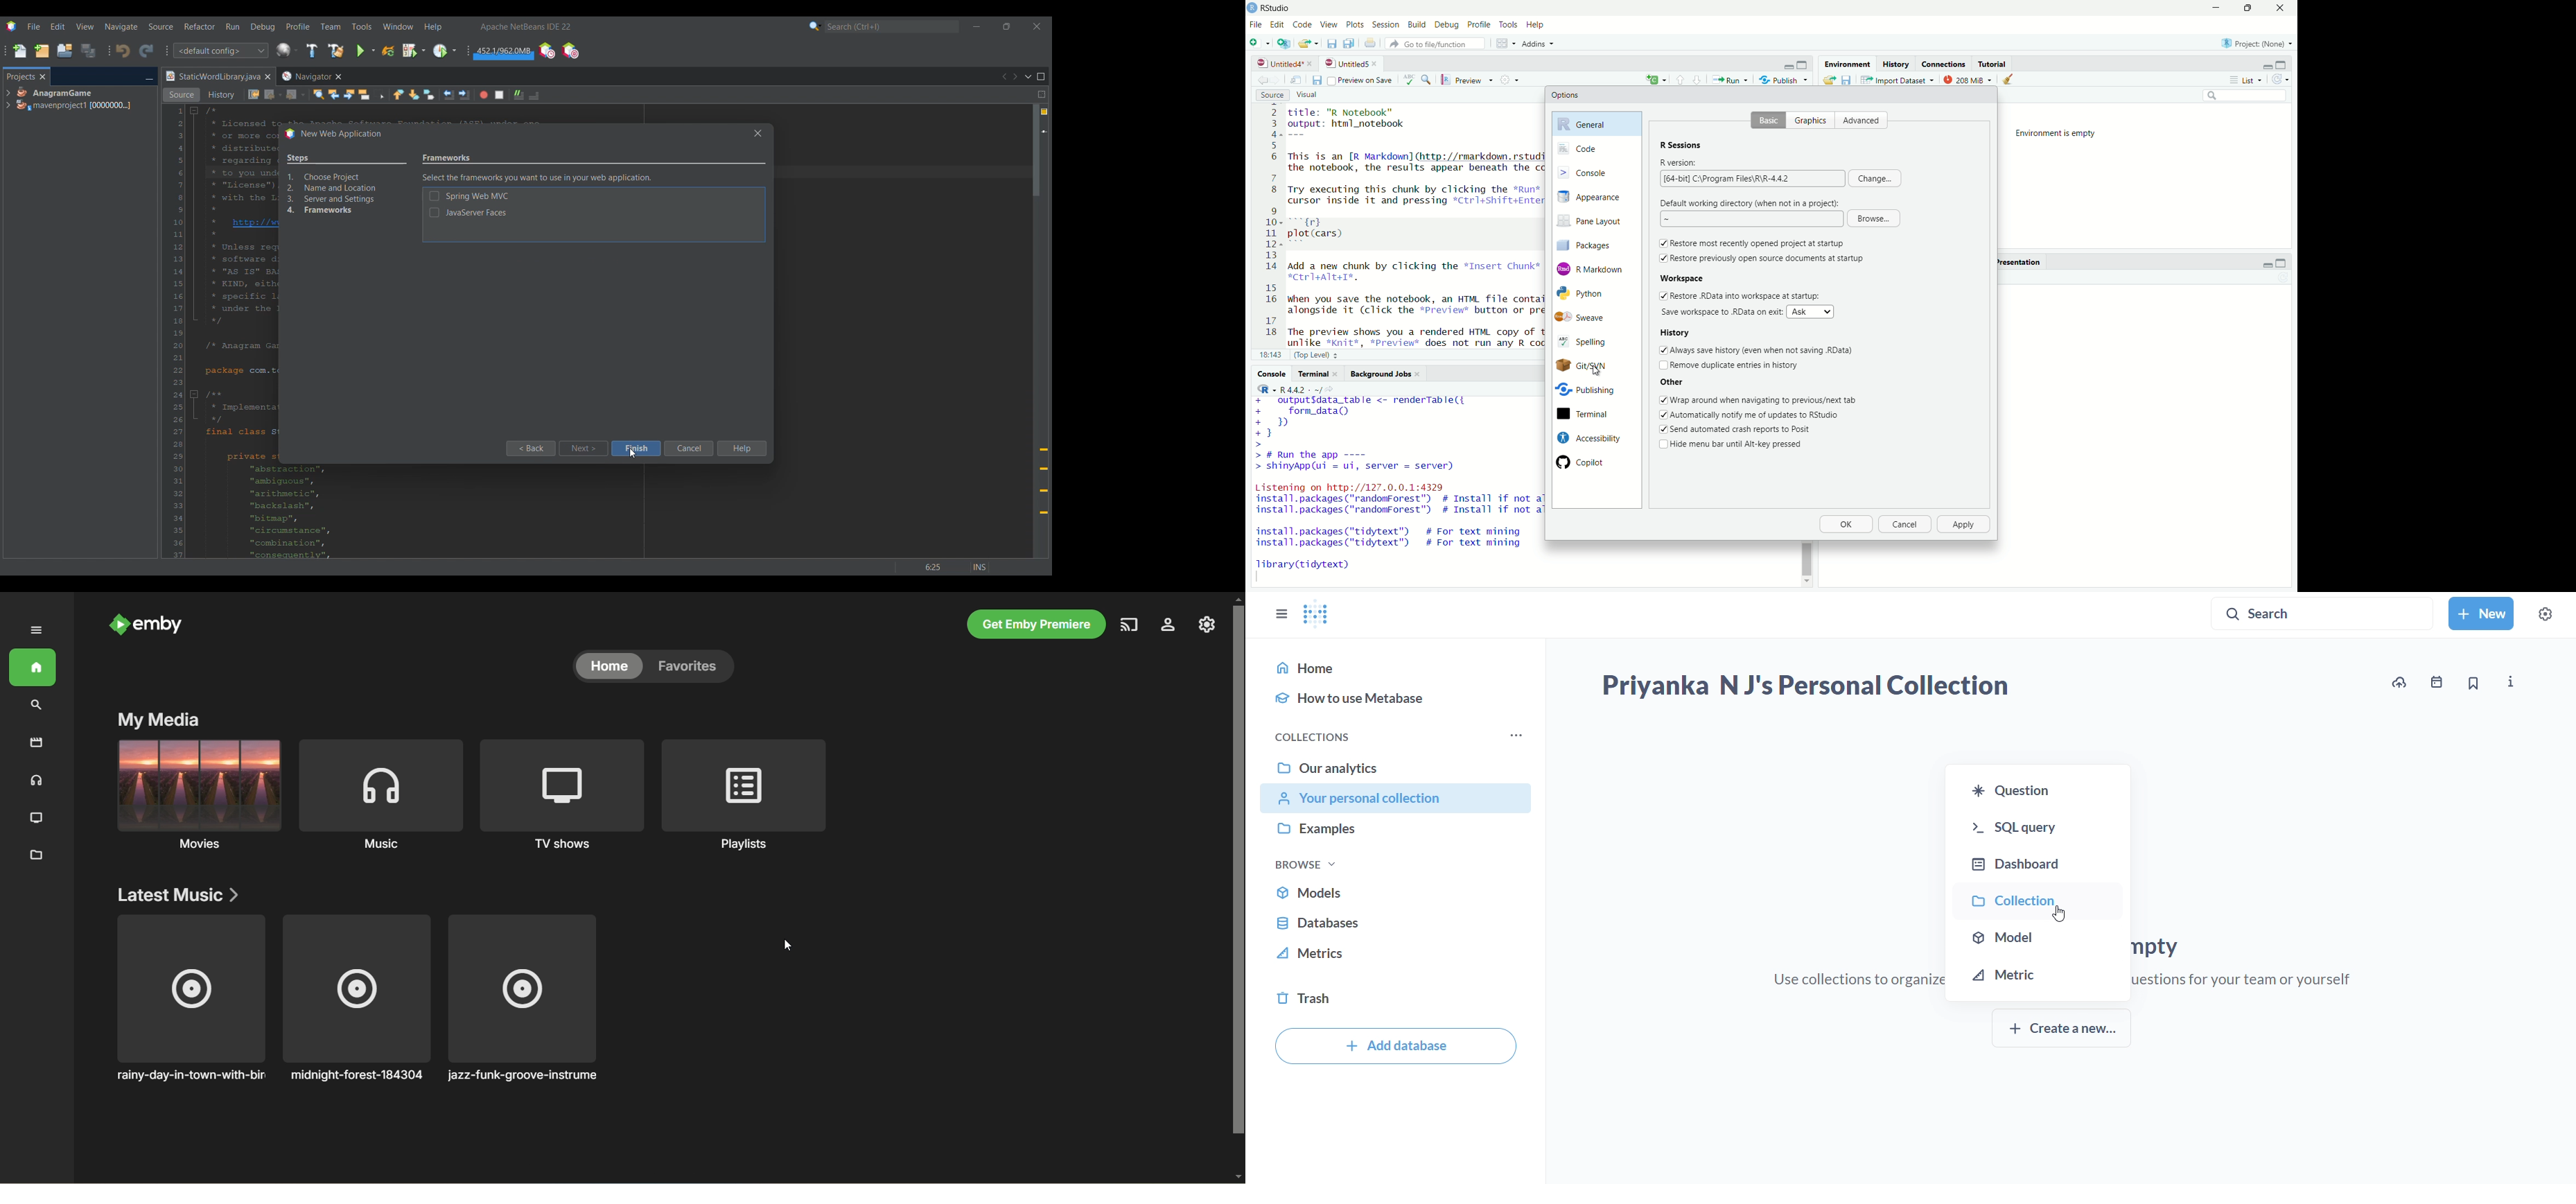 This screenshot has width=2576, height=1204. What do you see at coordinates (1994, 64) in the screenshot?
I see `Tutorial` at bounding box center [1994, 64].